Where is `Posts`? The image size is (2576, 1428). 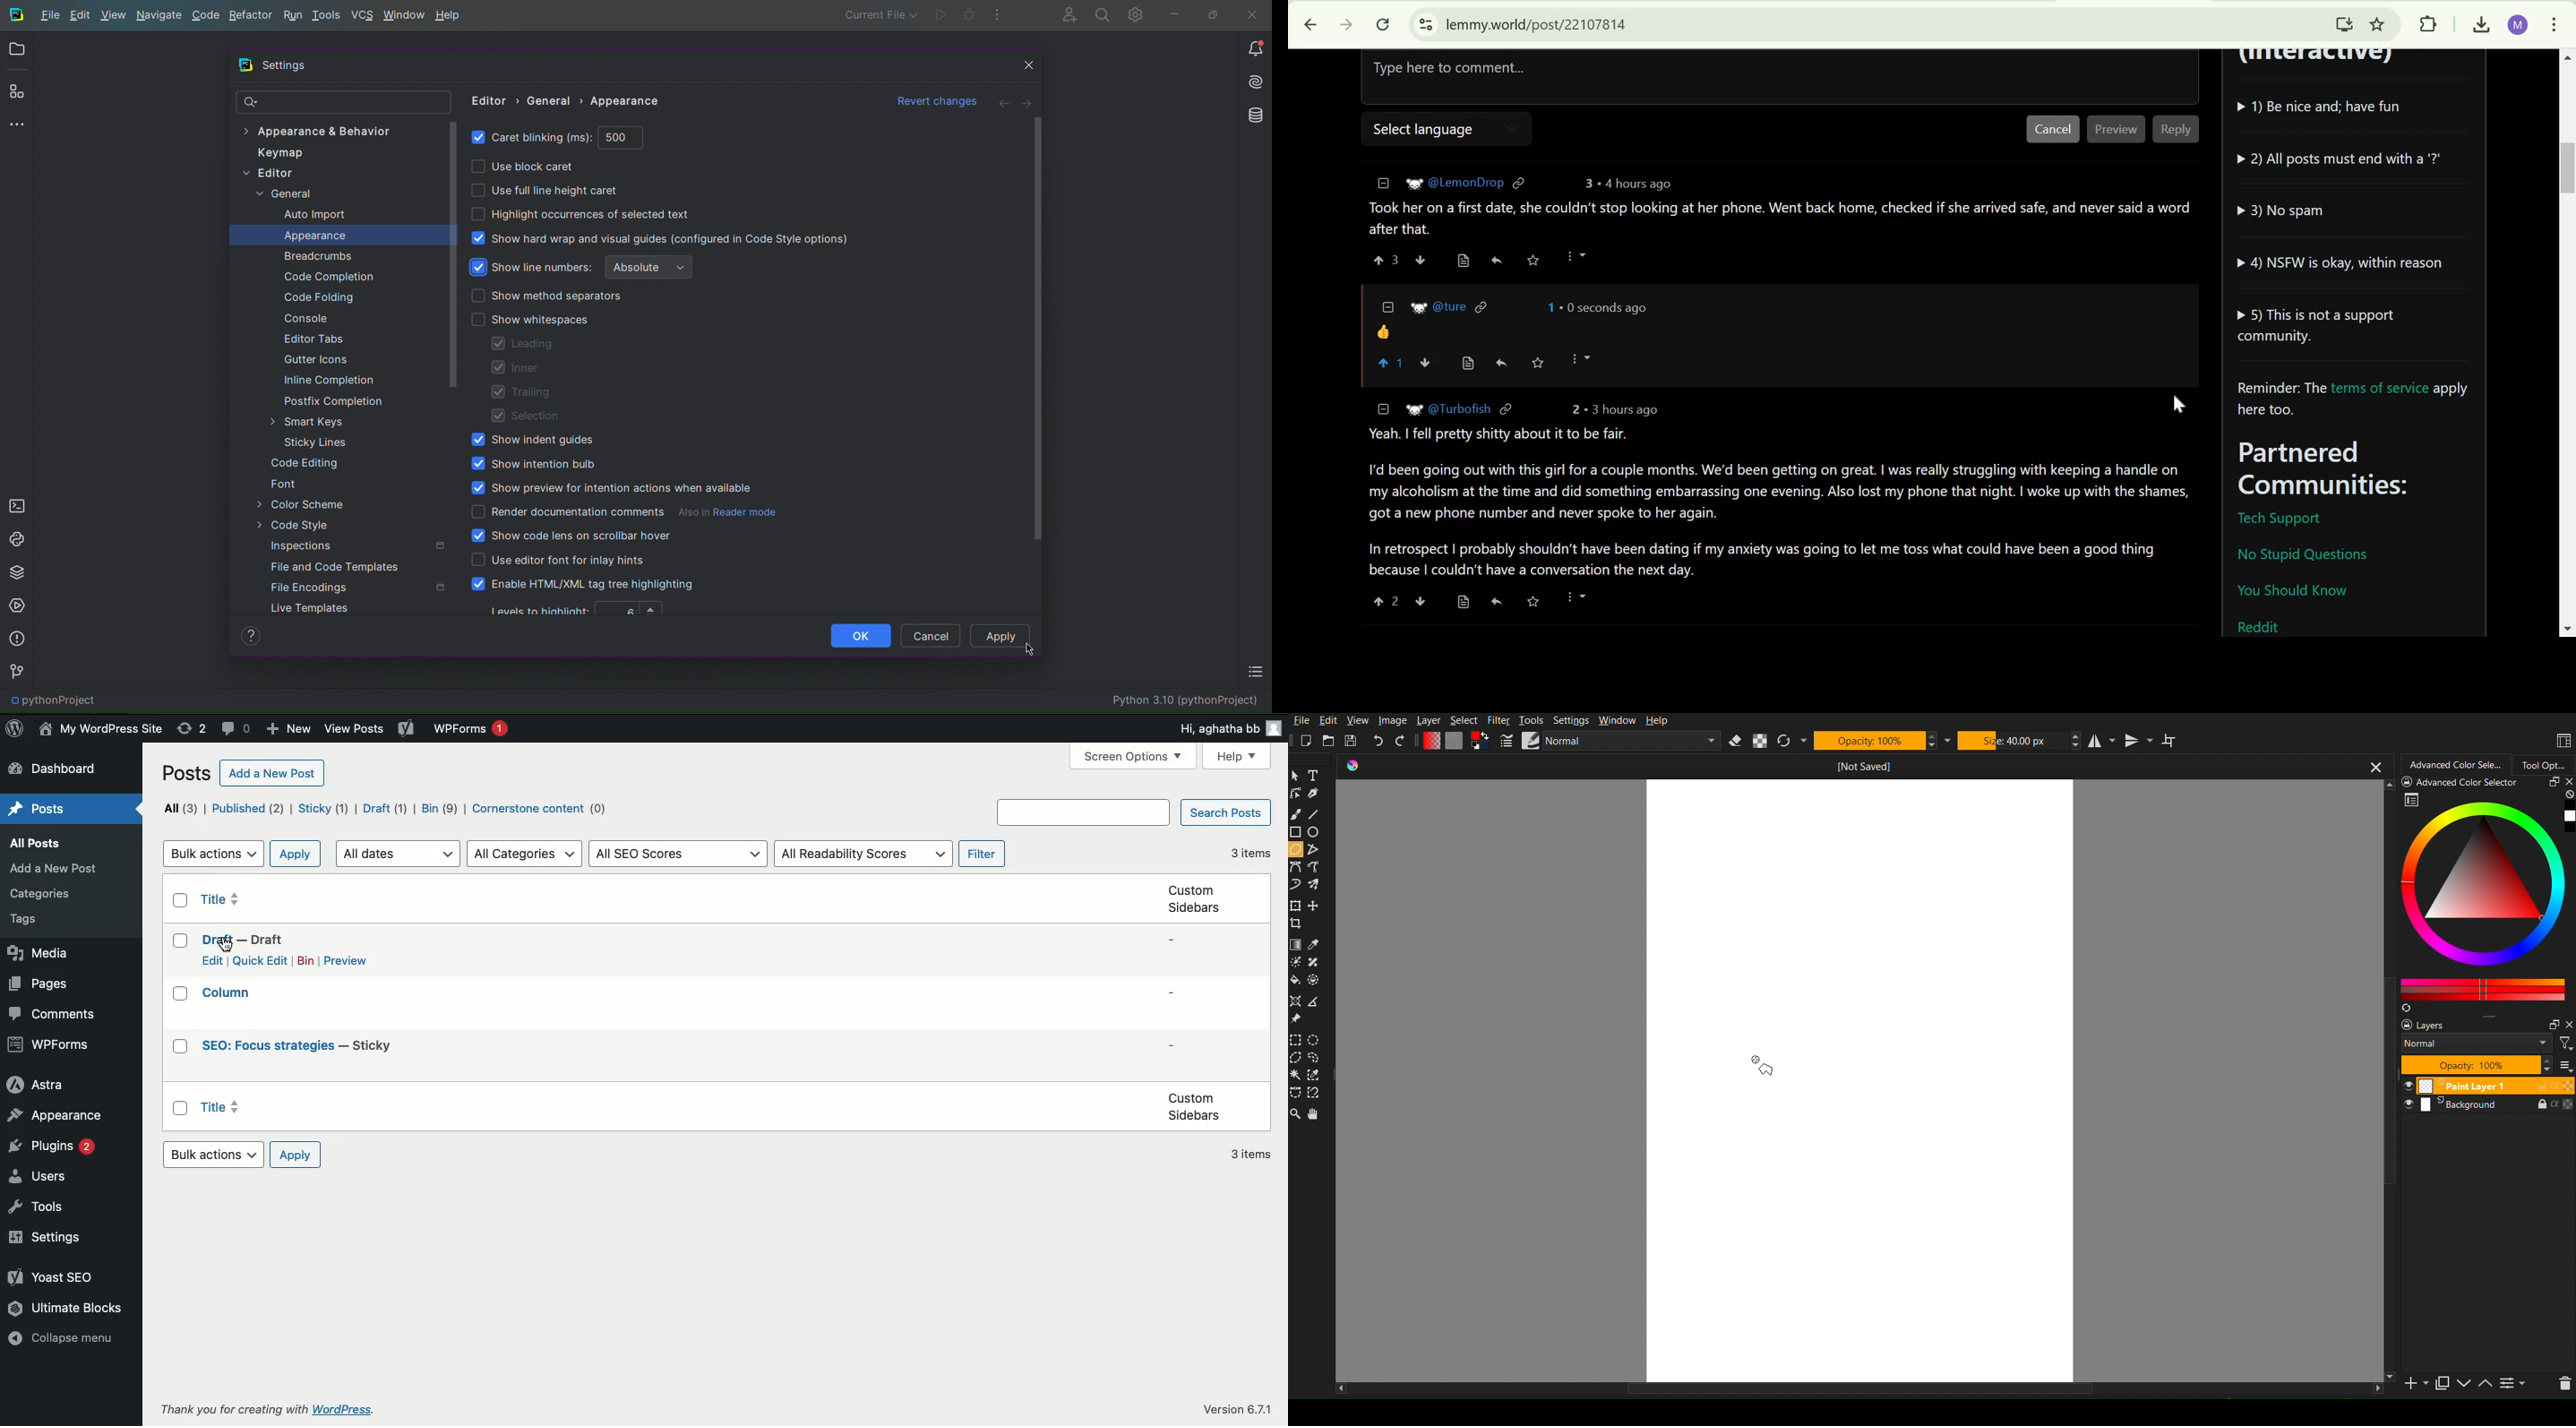 Posts is located at coordinates (186, 774).